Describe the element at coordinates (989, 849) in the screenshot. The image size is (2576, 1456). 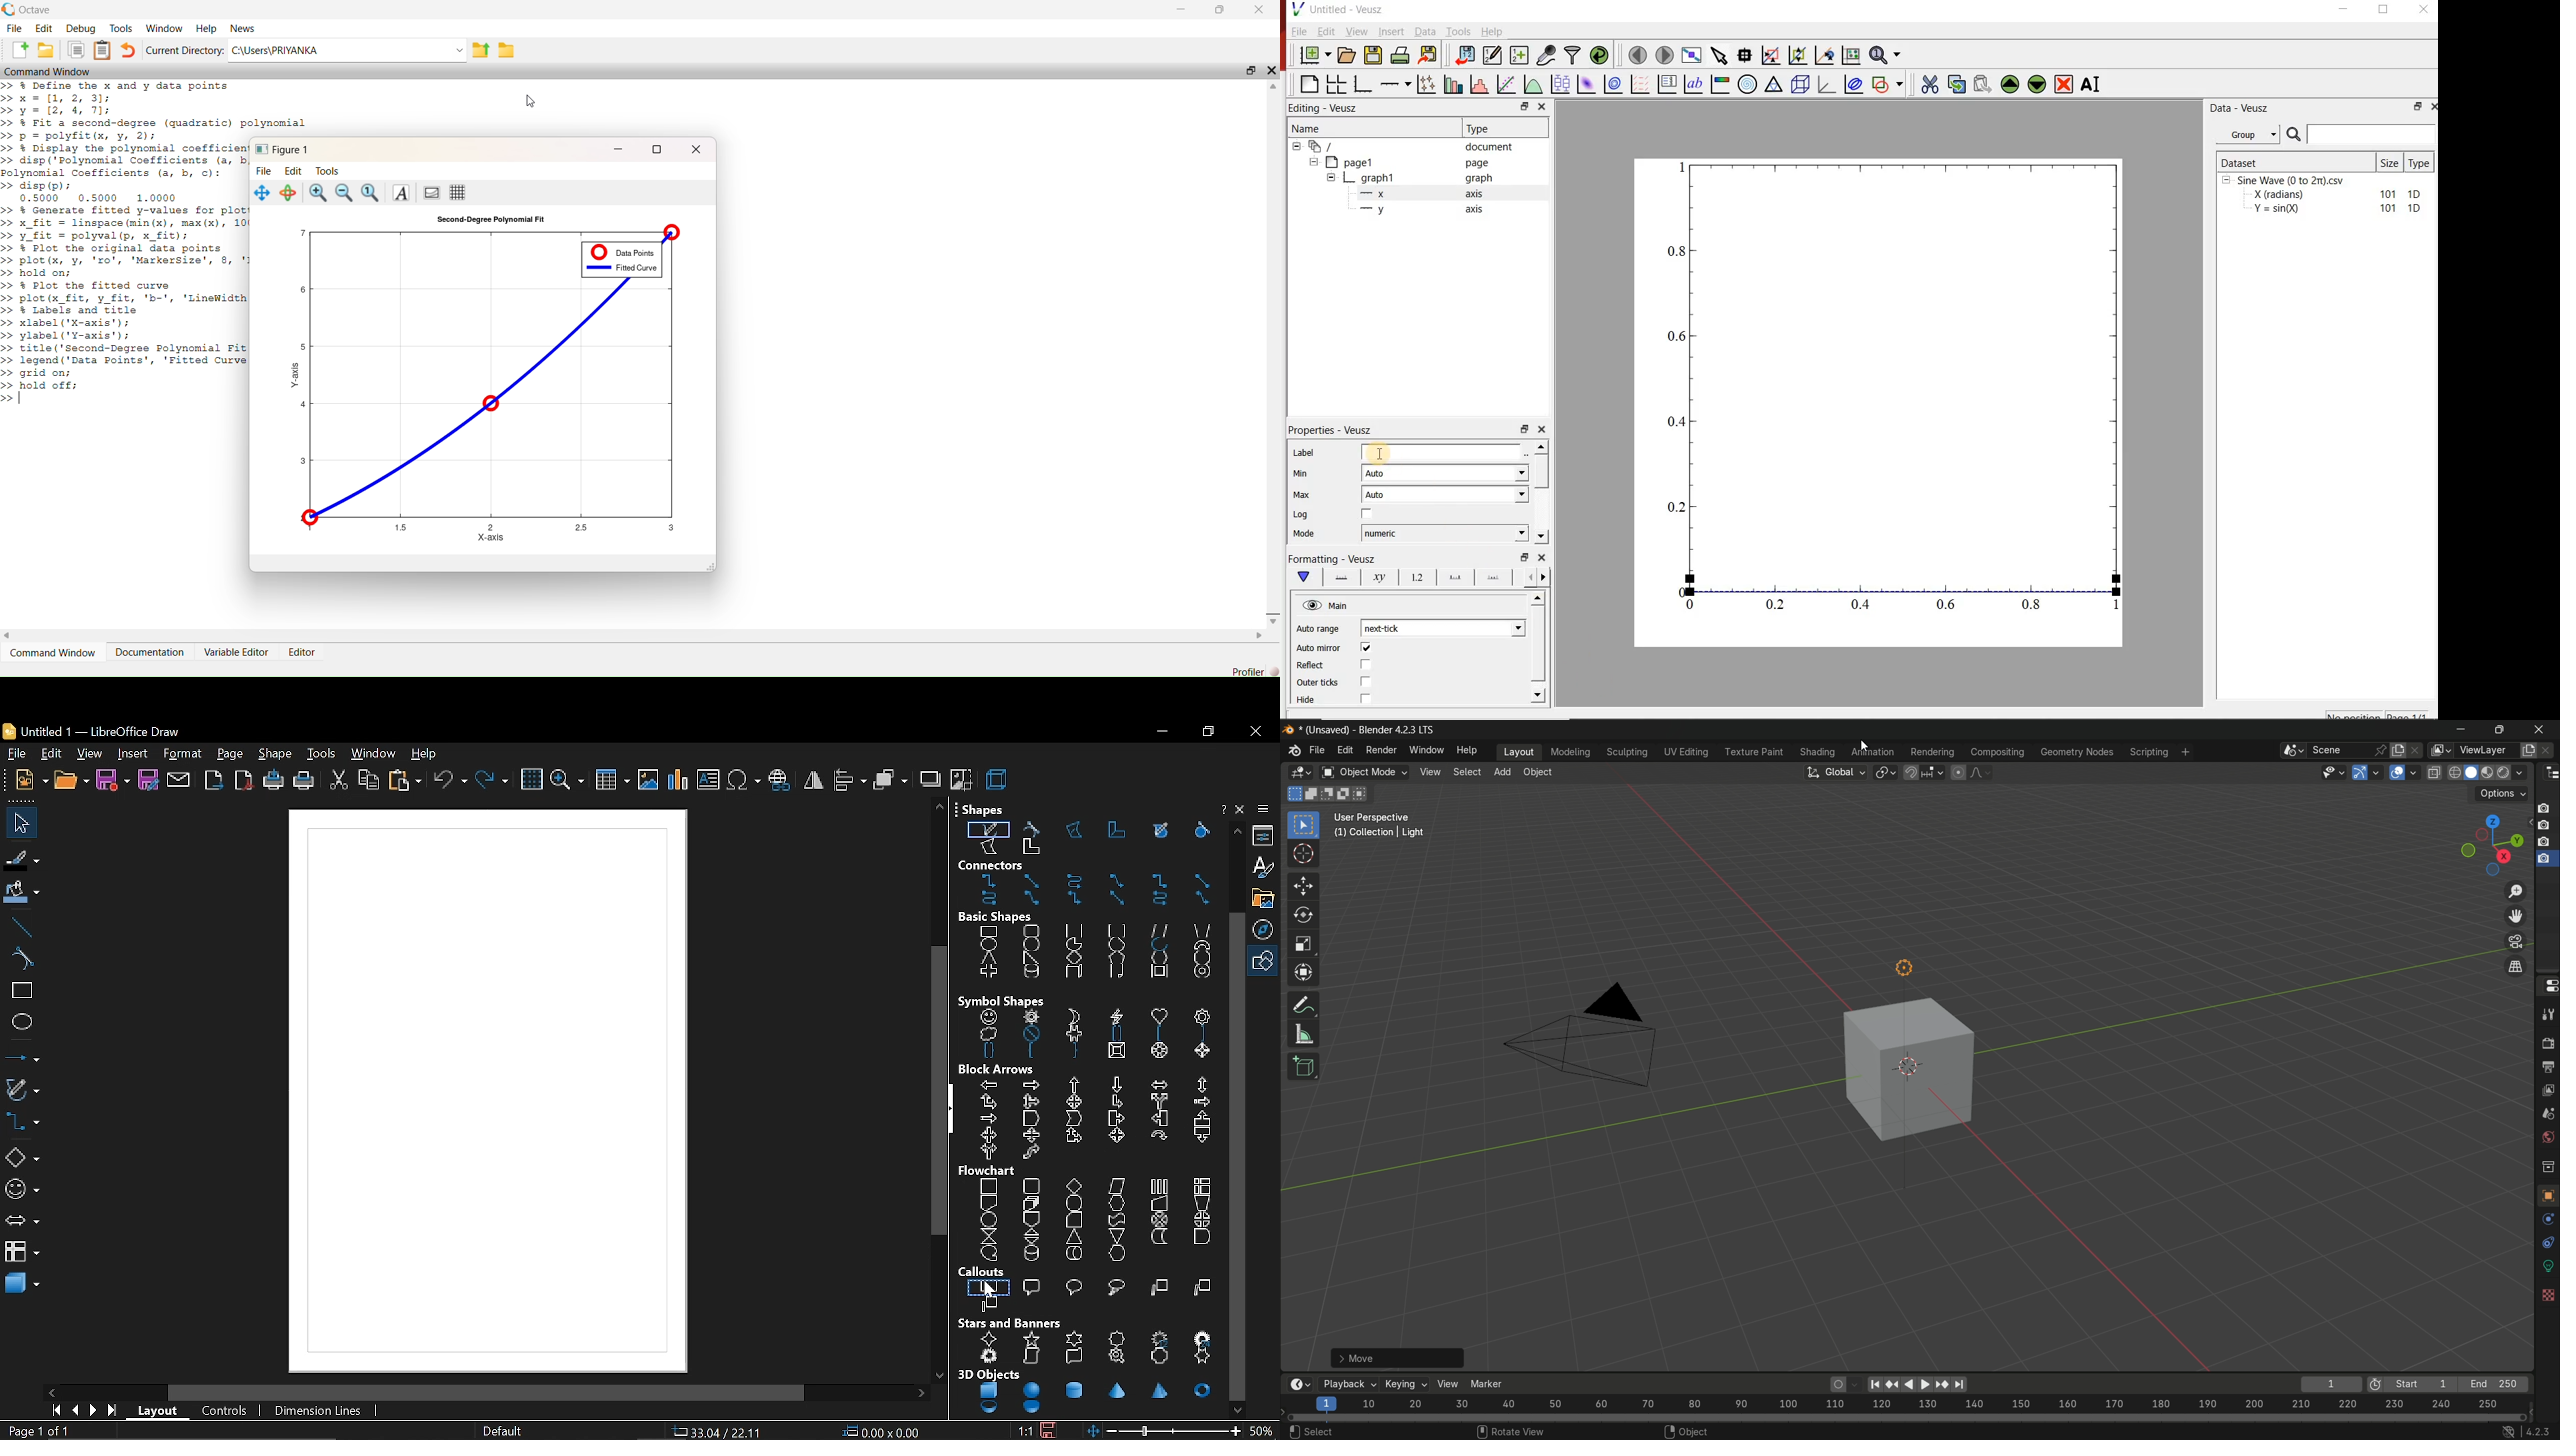
I see `polygon filled` at that location.